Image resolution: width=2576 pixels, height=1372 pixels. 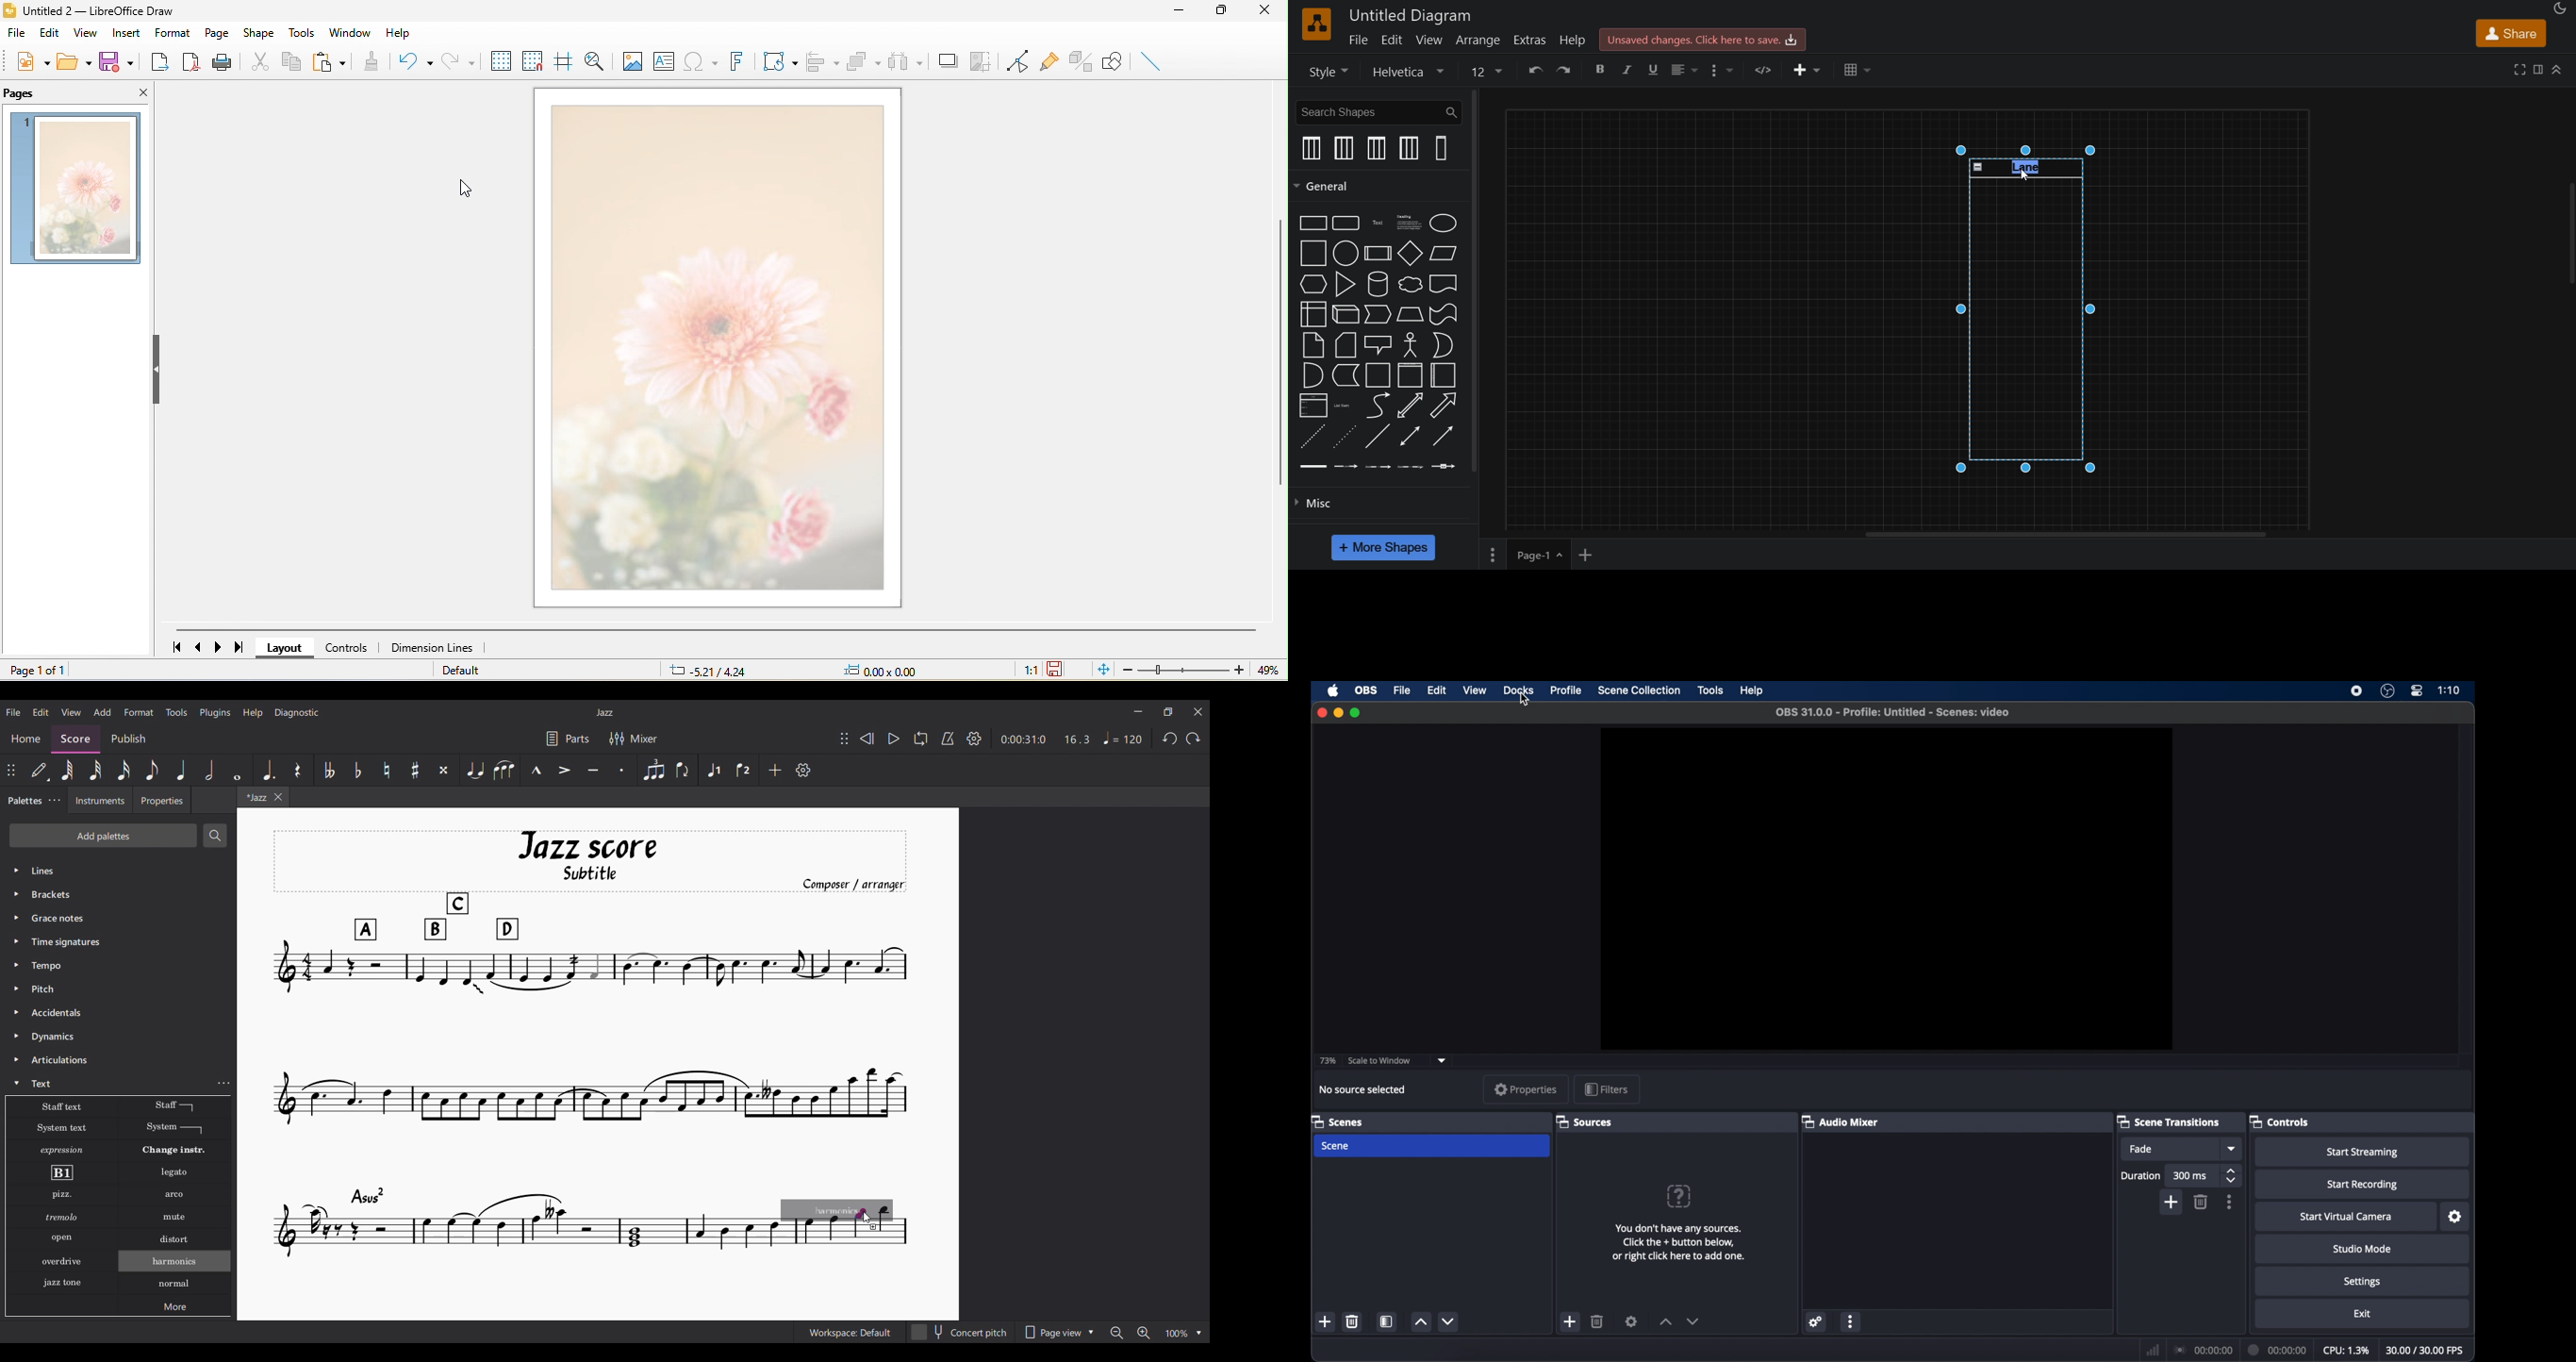 I want to click on dropdown, so click(x=1442, y=1059).